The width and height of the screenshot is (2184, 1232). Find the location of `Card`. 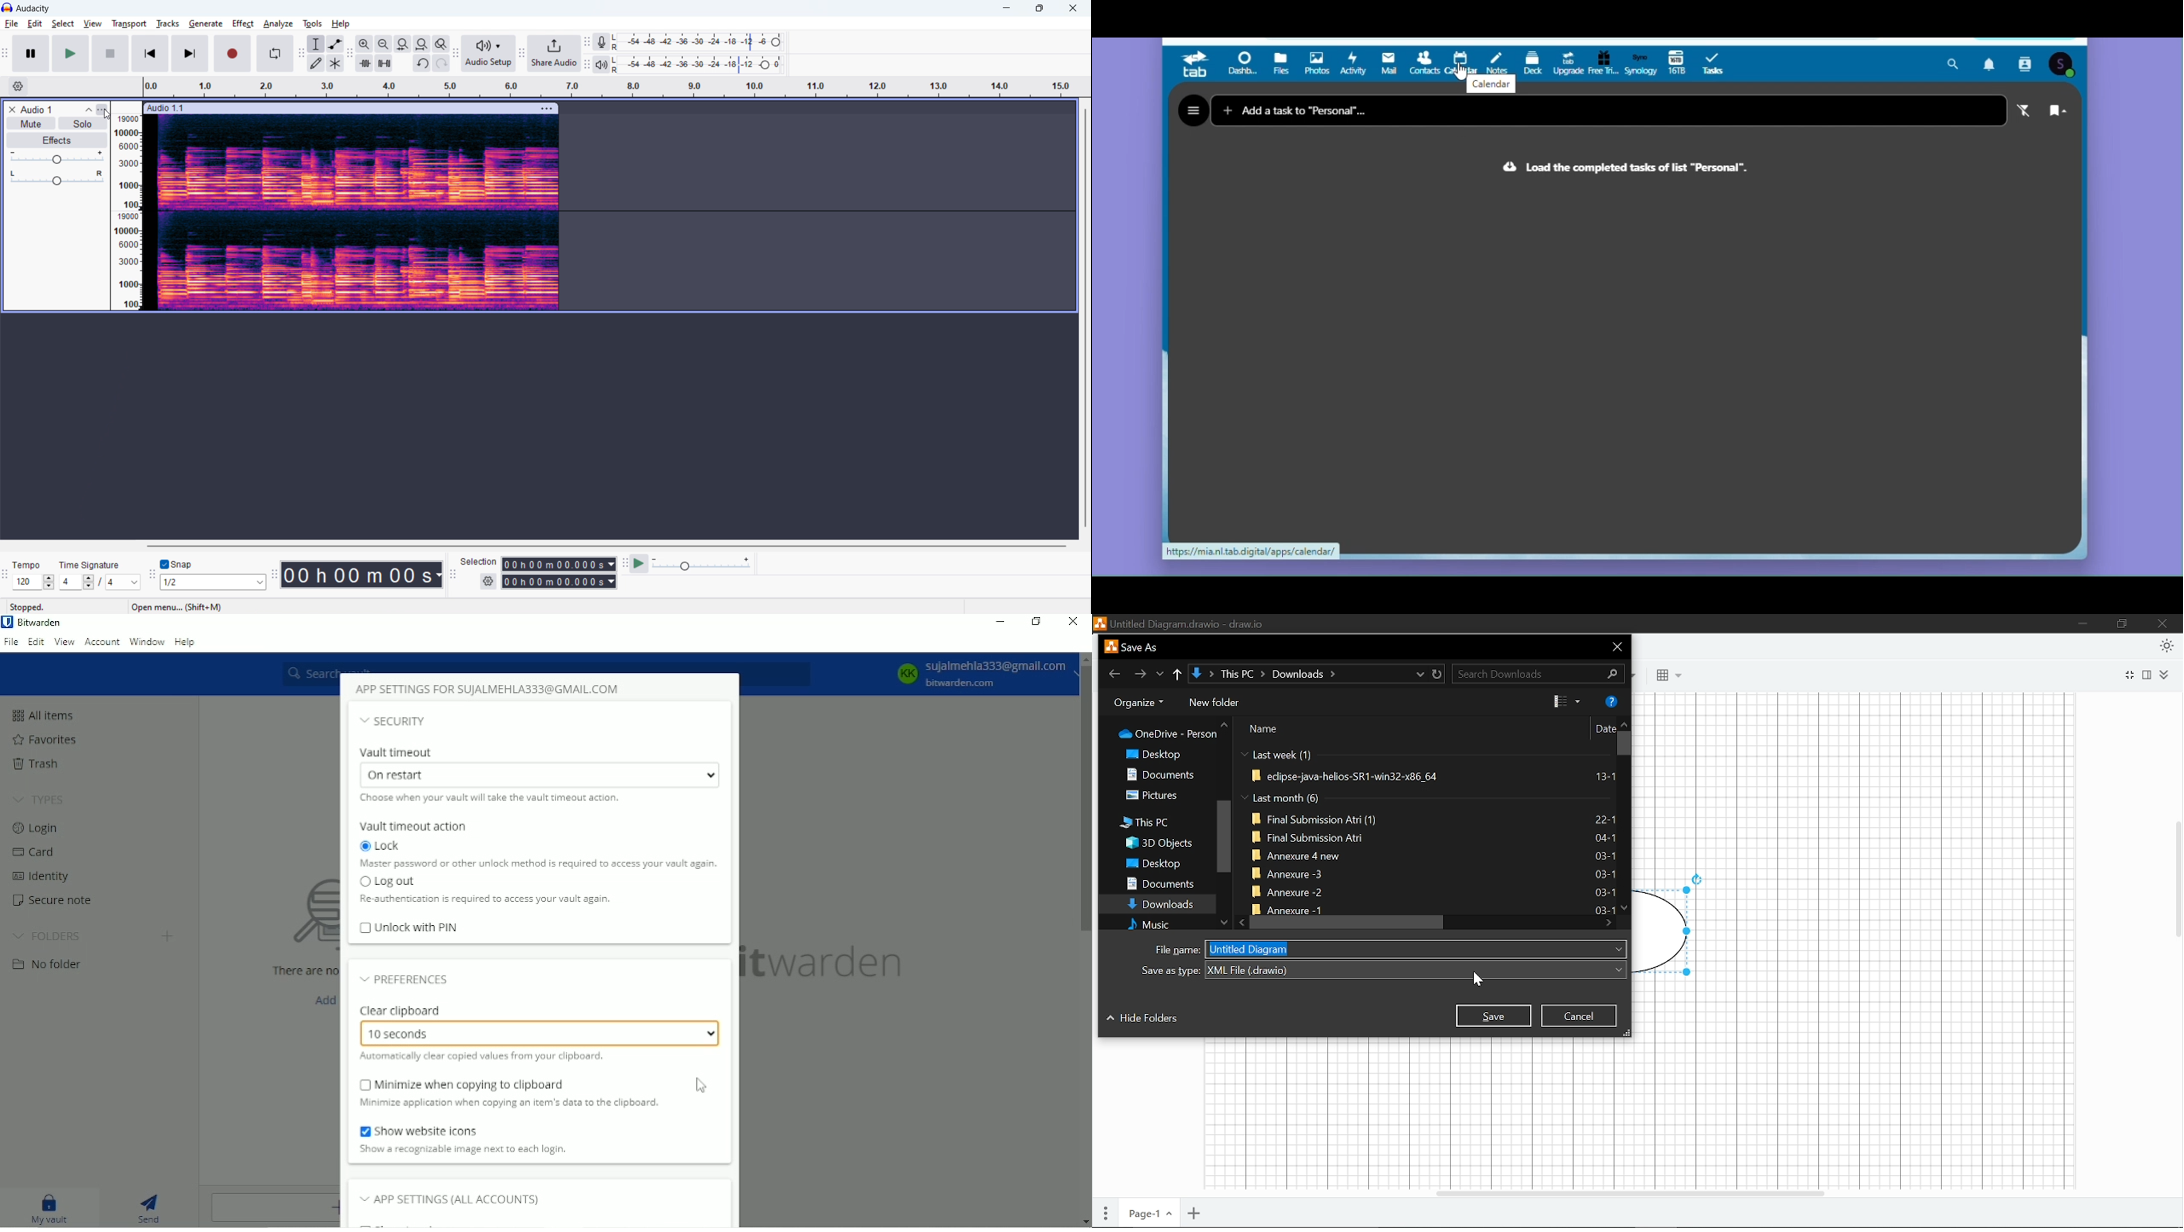

Card is located at coordinates (38, 851).